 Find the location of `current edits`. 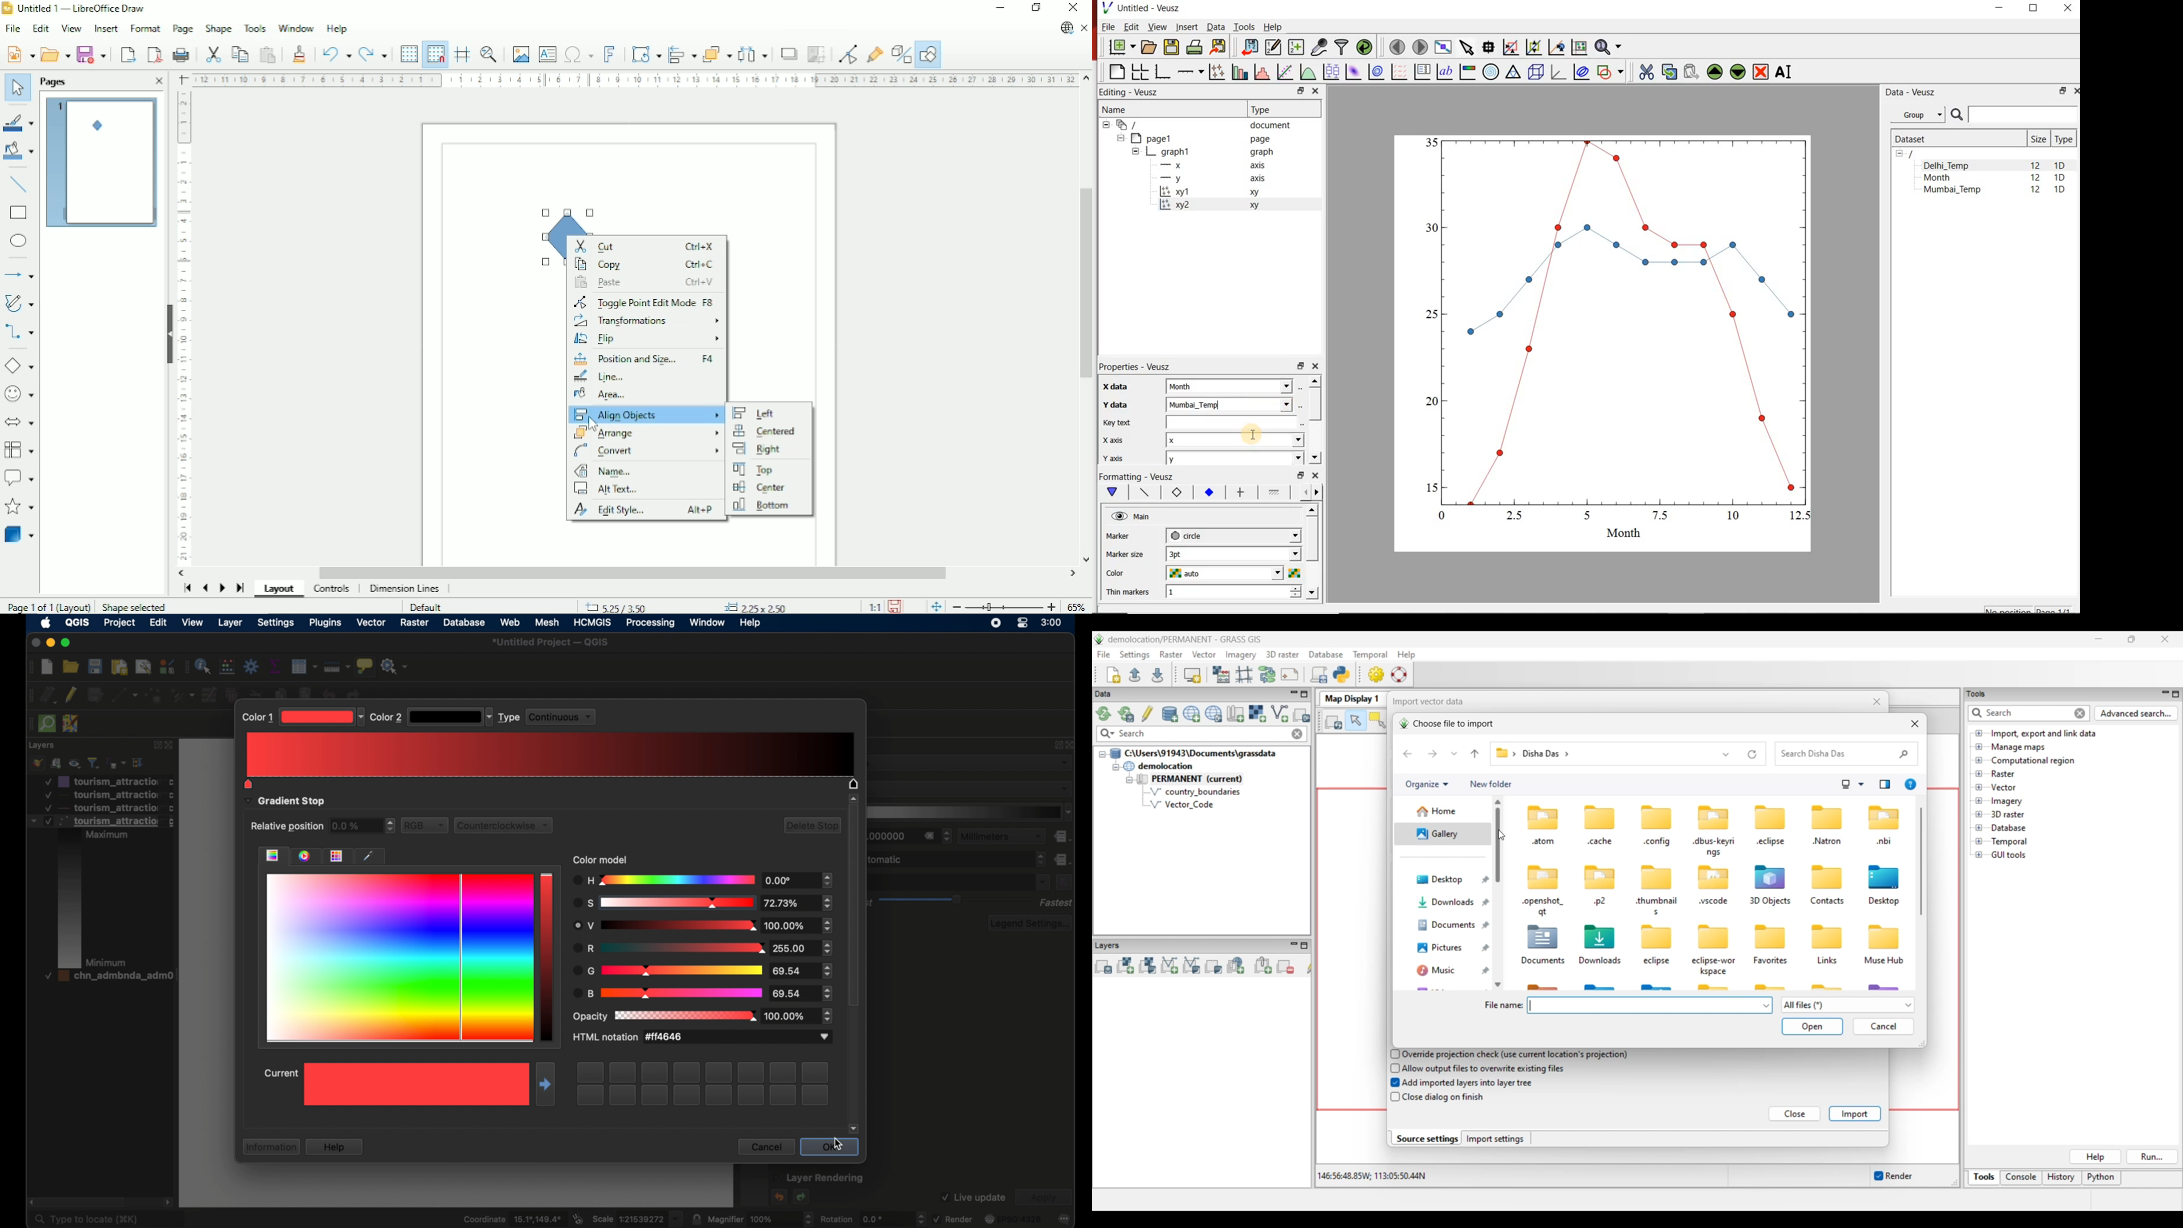

current edits is located at coordinates (49, 695).